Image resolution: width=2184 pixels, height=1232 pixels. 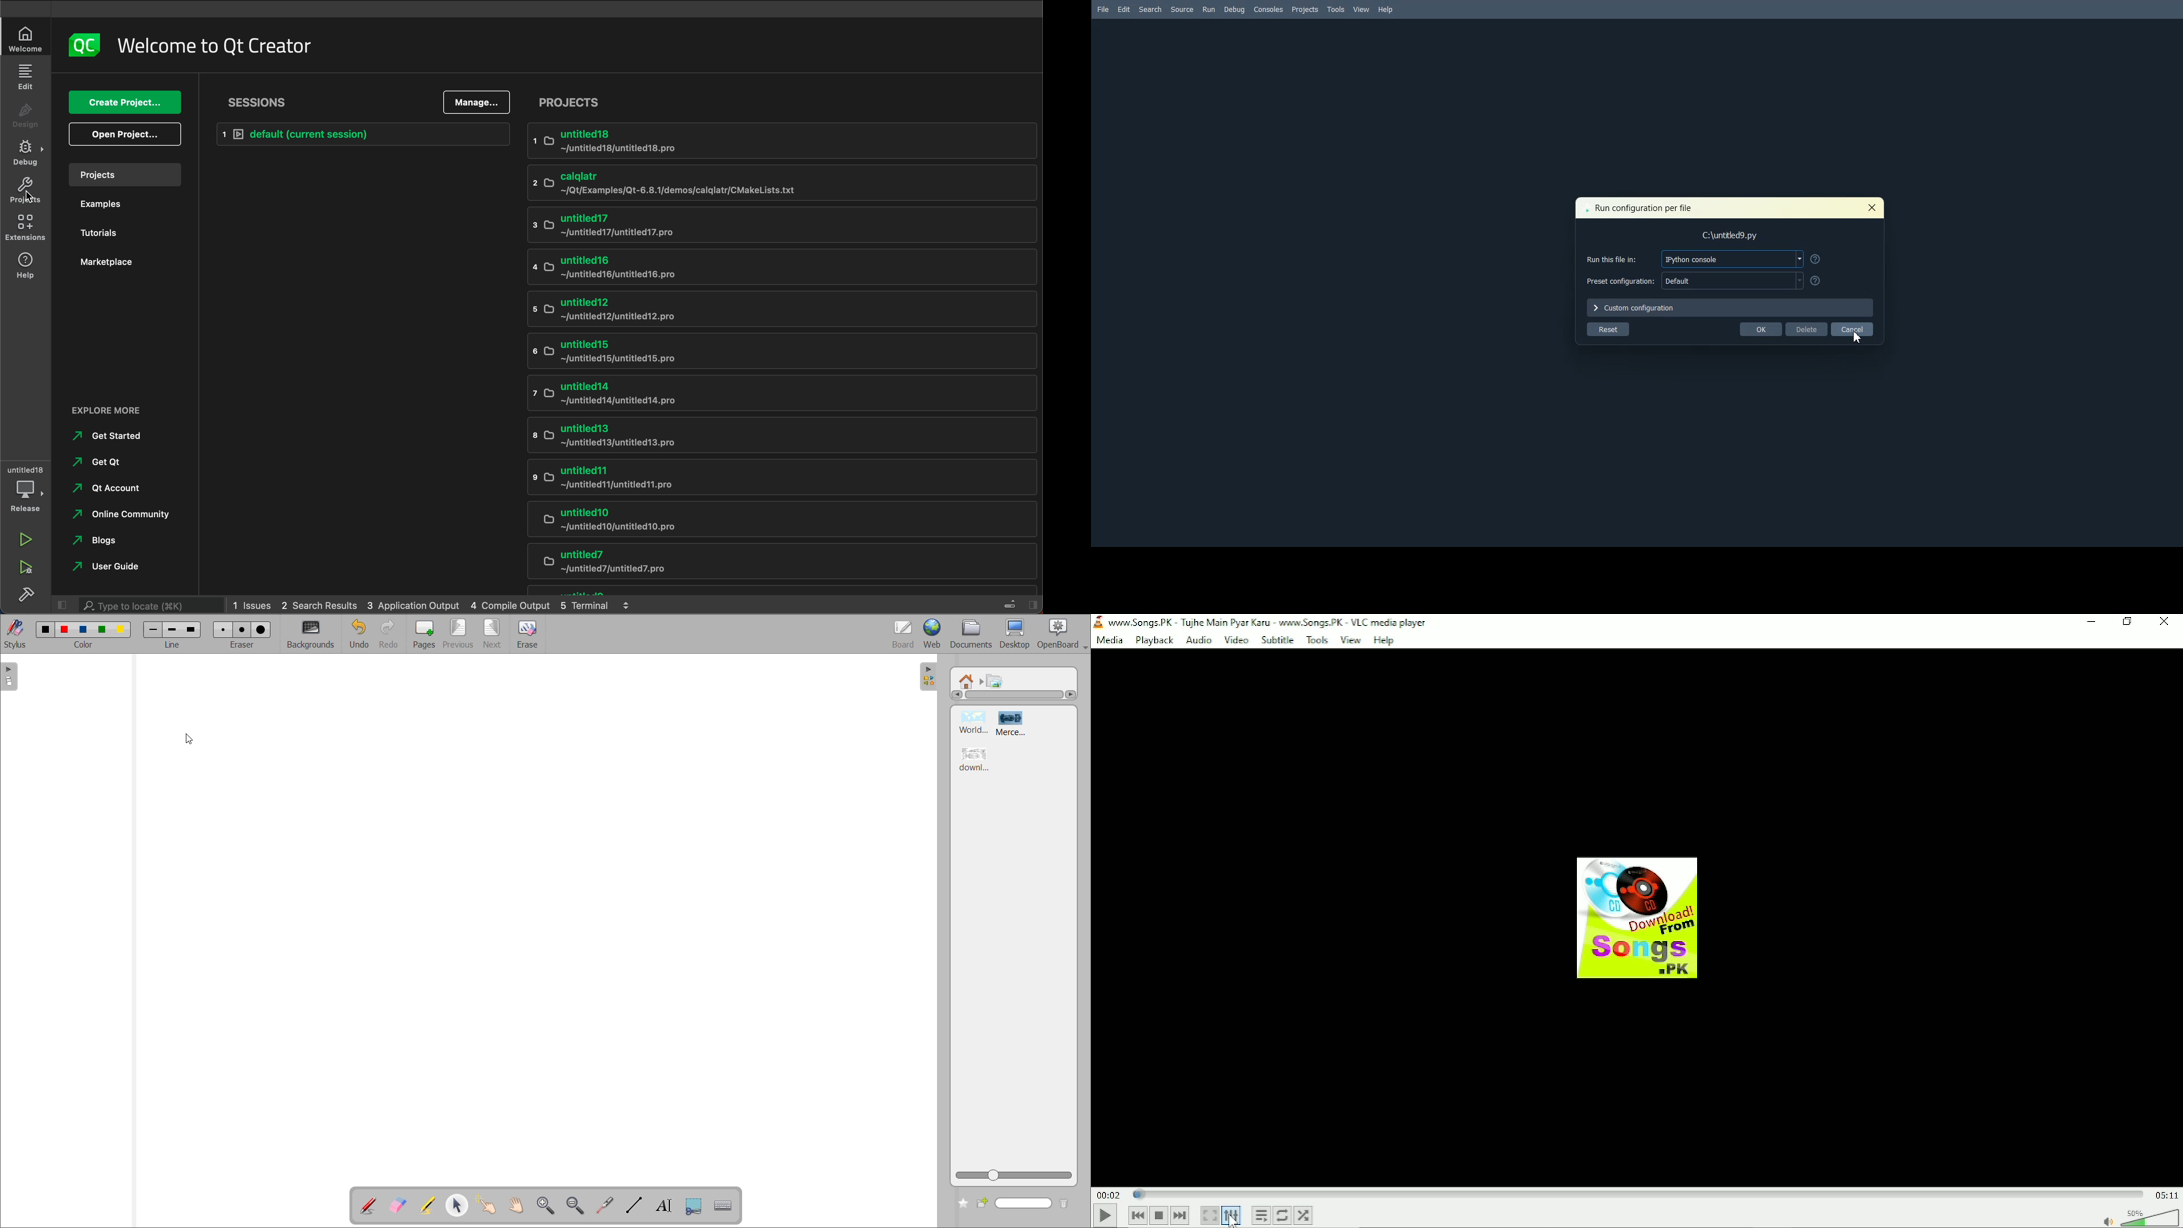 I want to click on background, so click(x=312, y=633).